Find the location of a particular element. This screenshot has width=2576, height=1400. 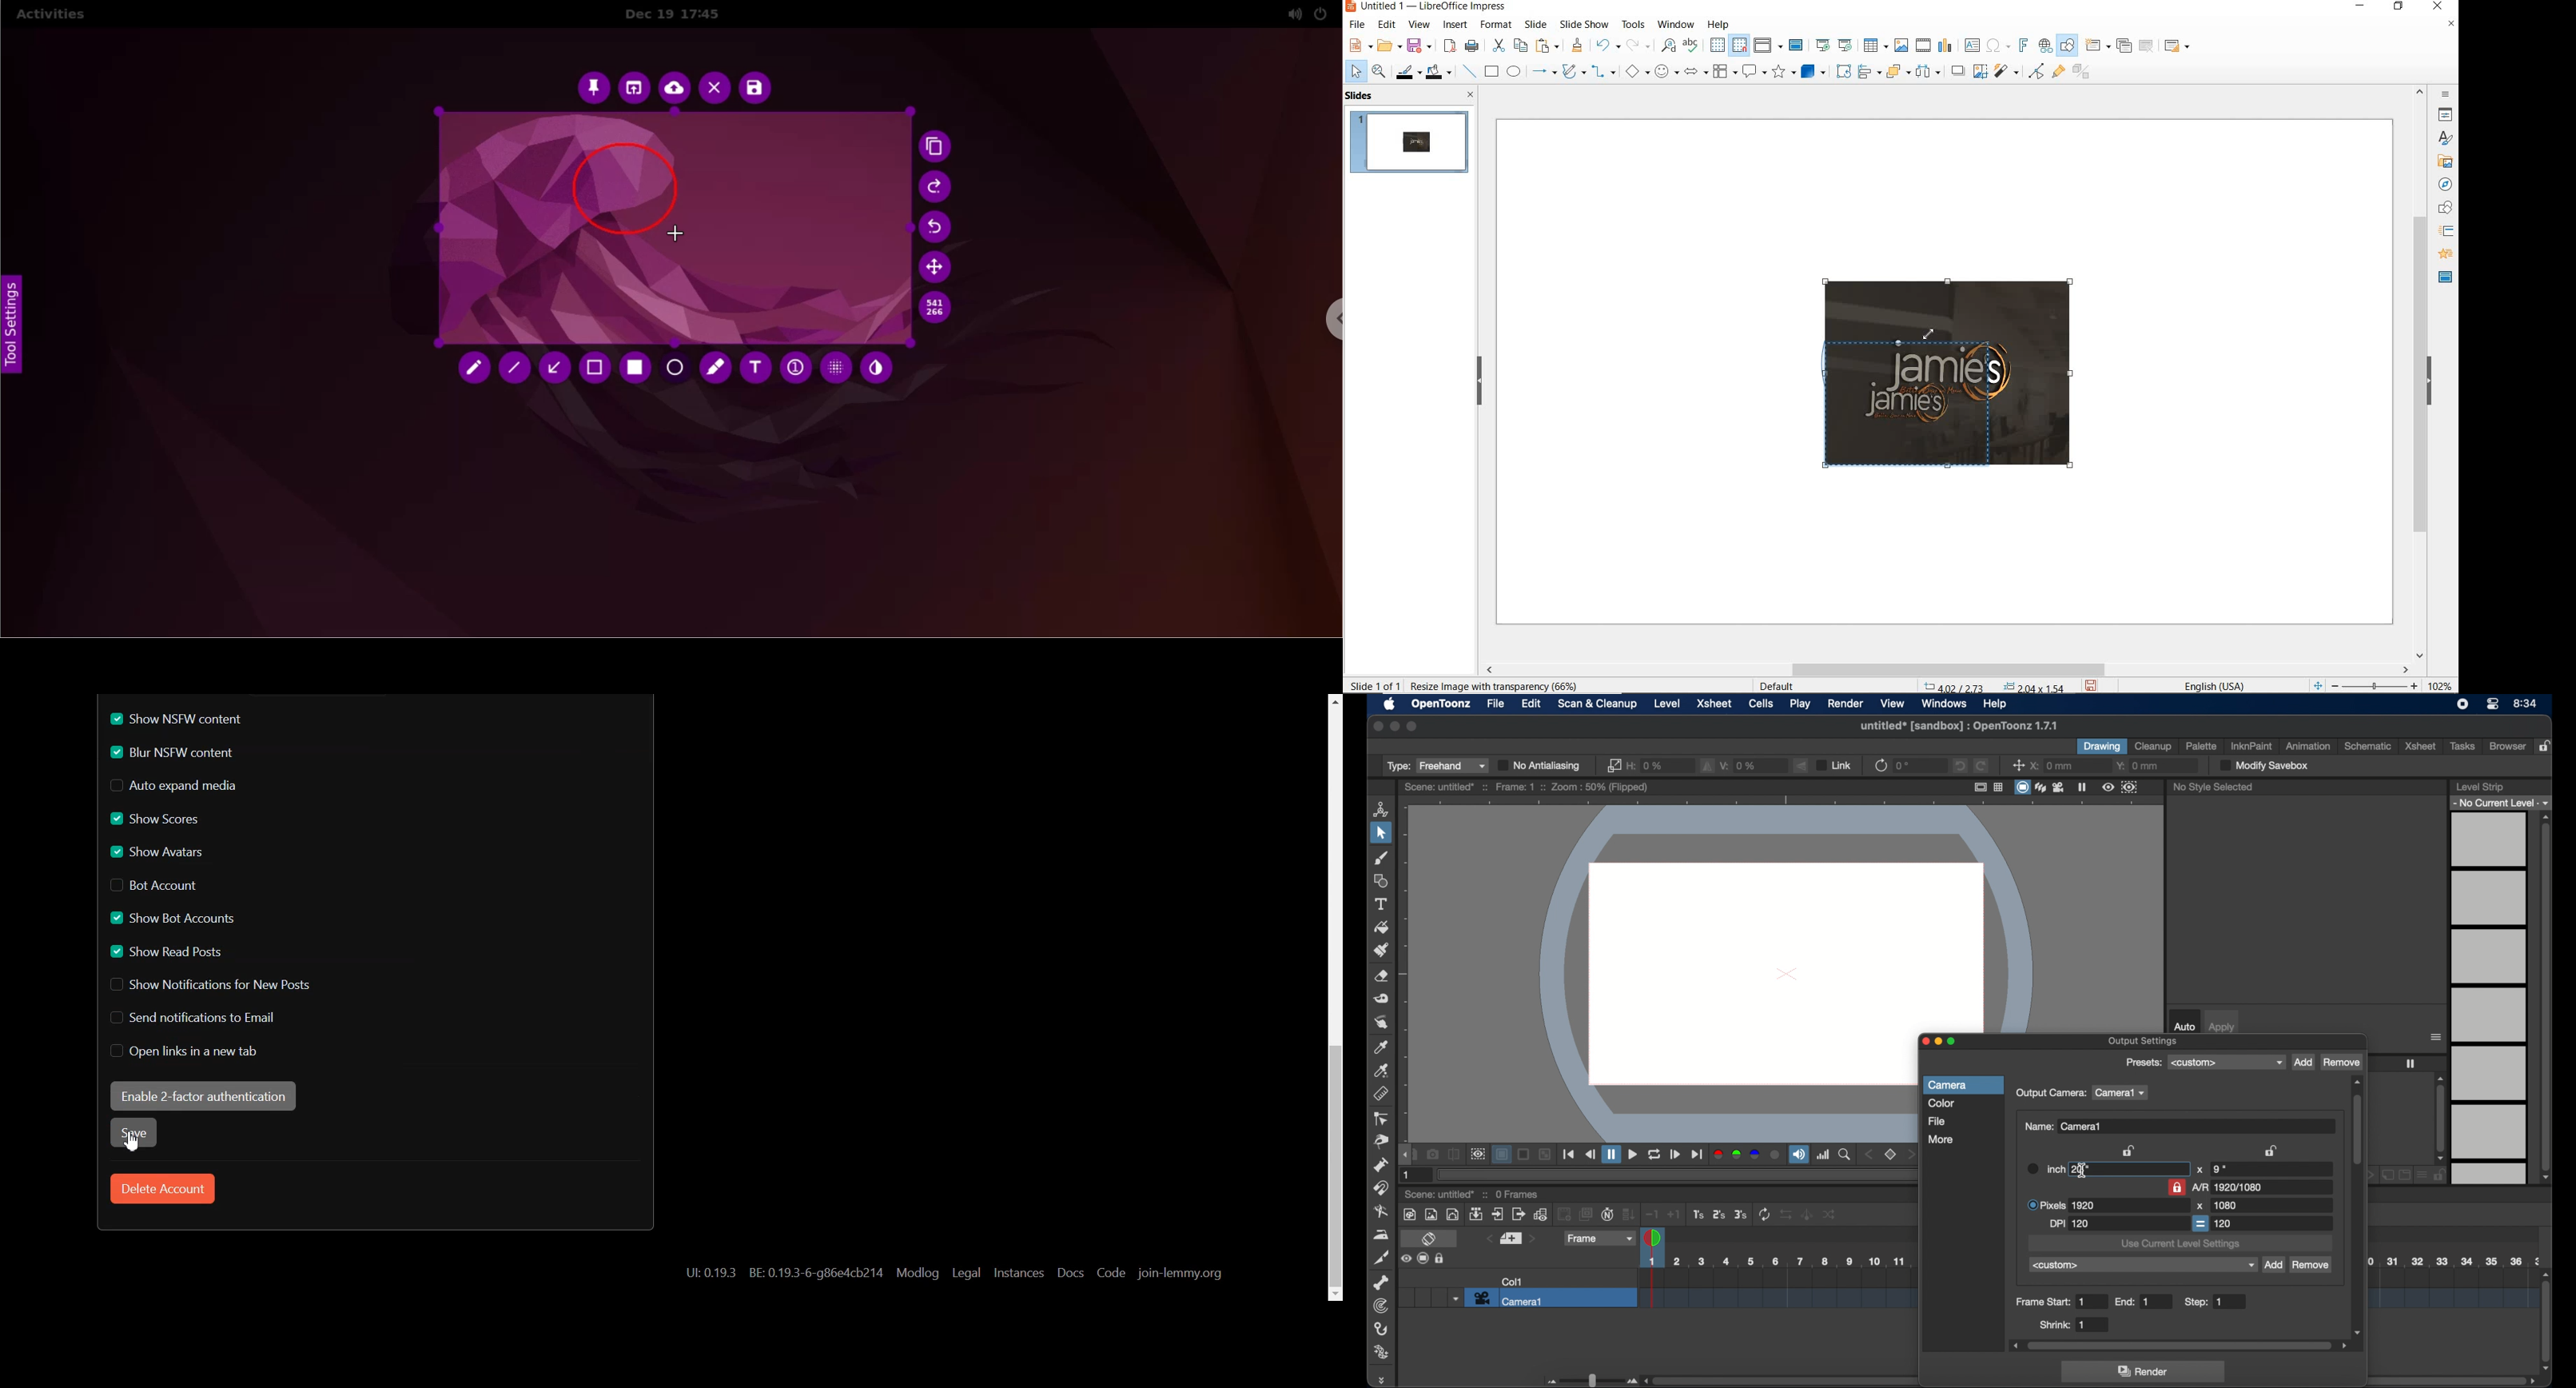

 is located at coordinates (1406, 1258).